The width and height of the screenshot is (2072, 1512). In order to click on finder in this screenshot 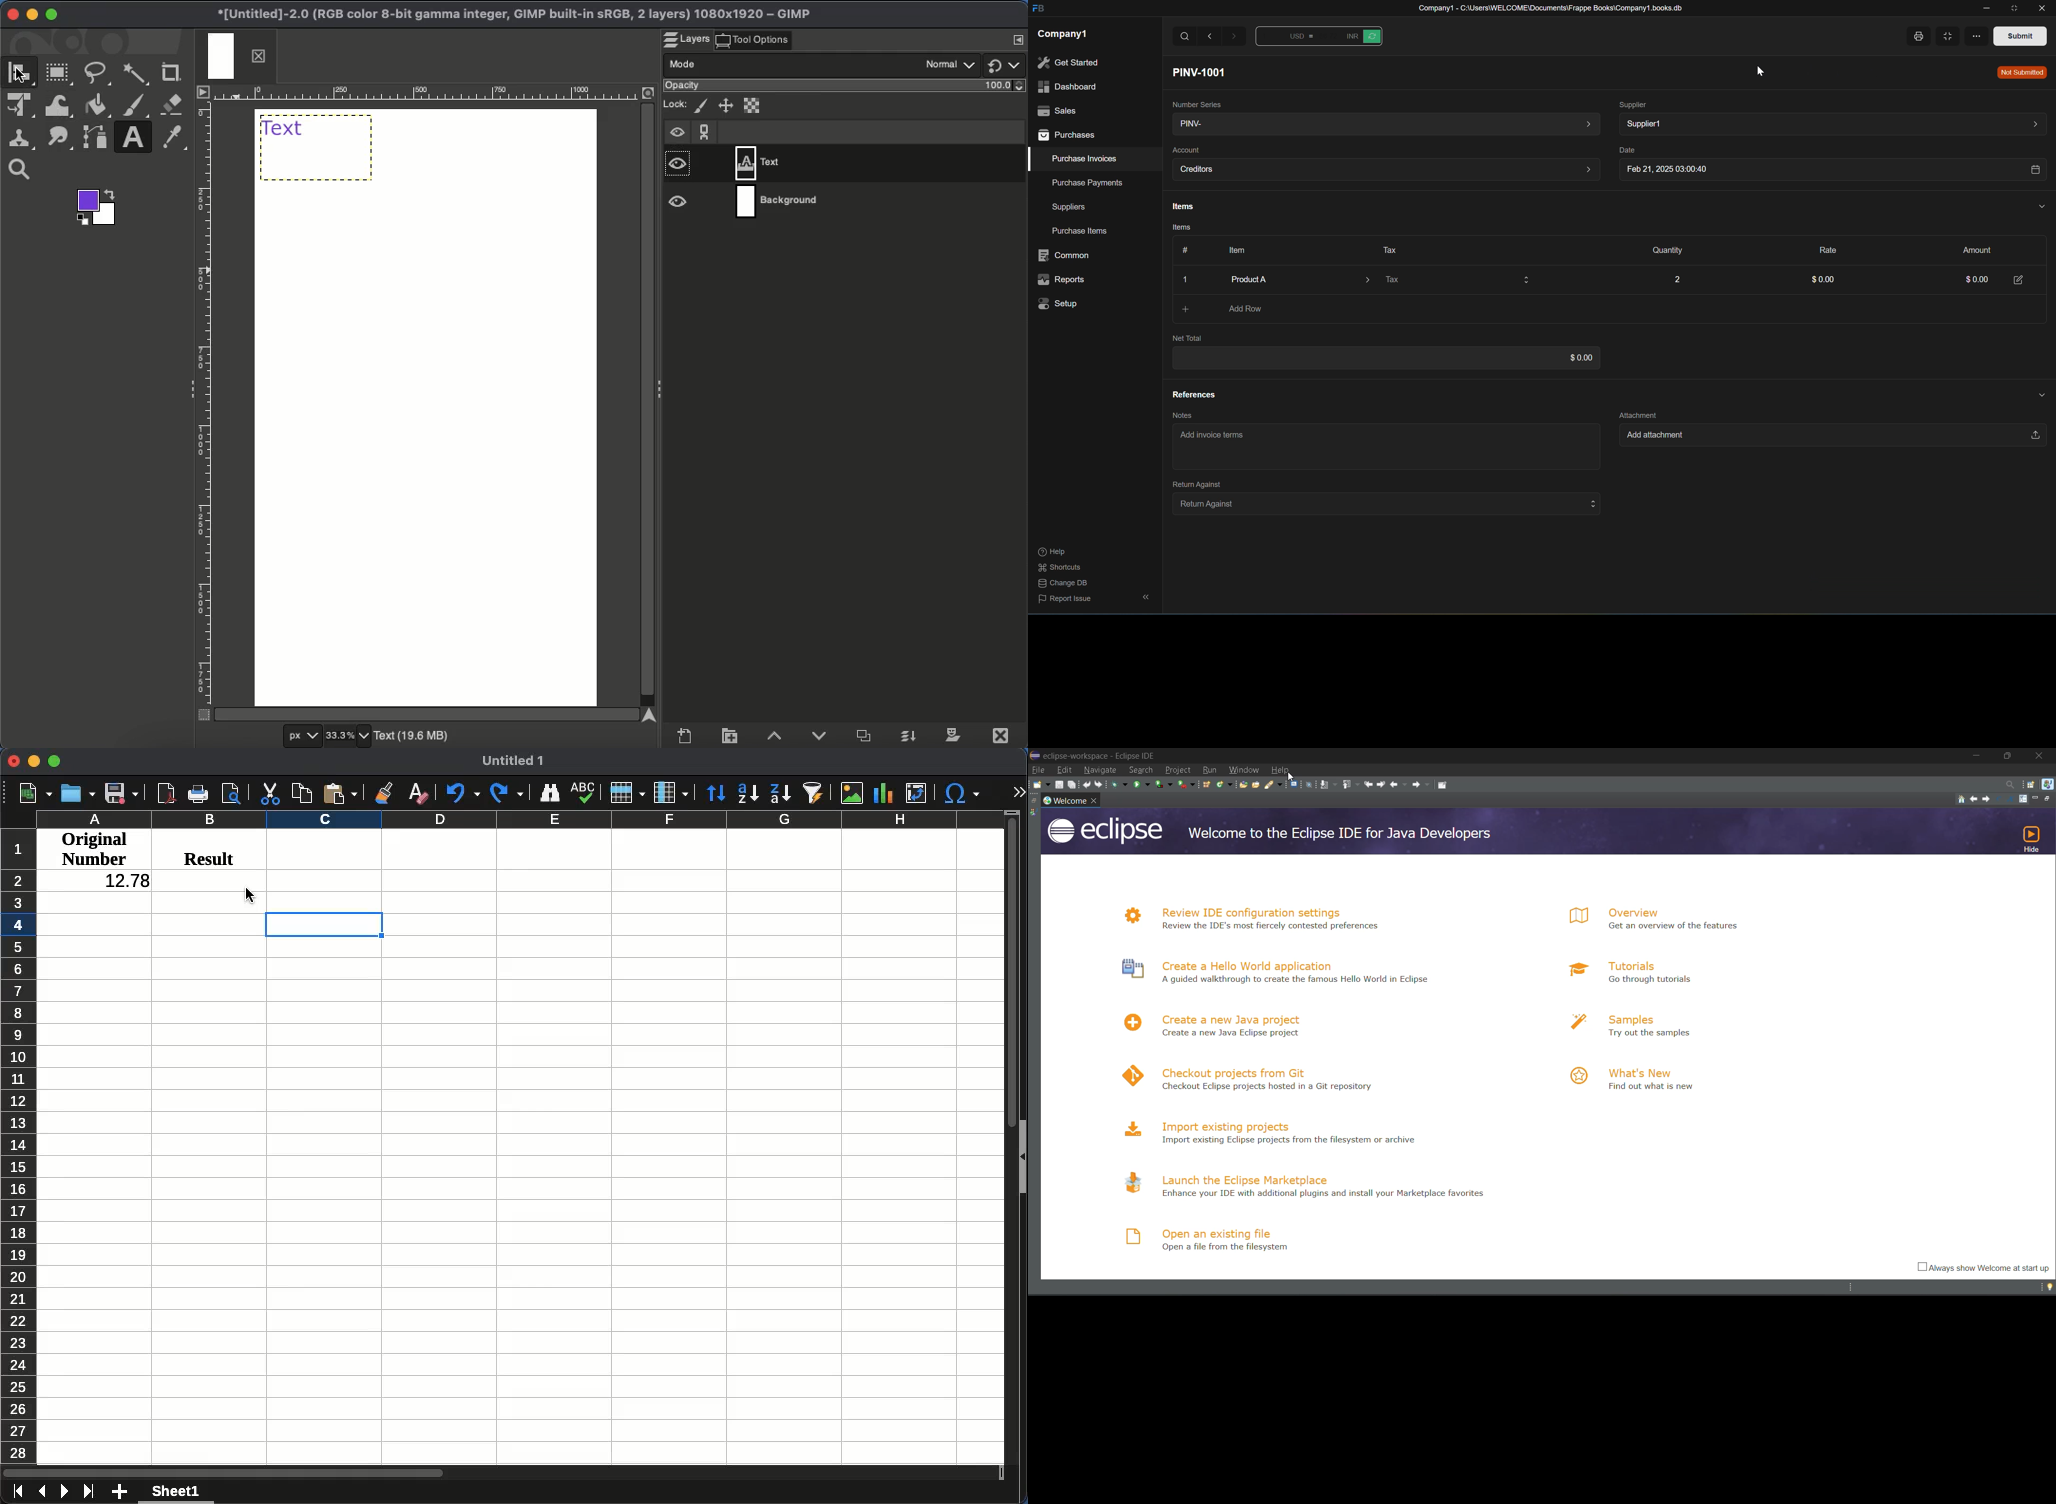, I will do `click(550, 792)`.